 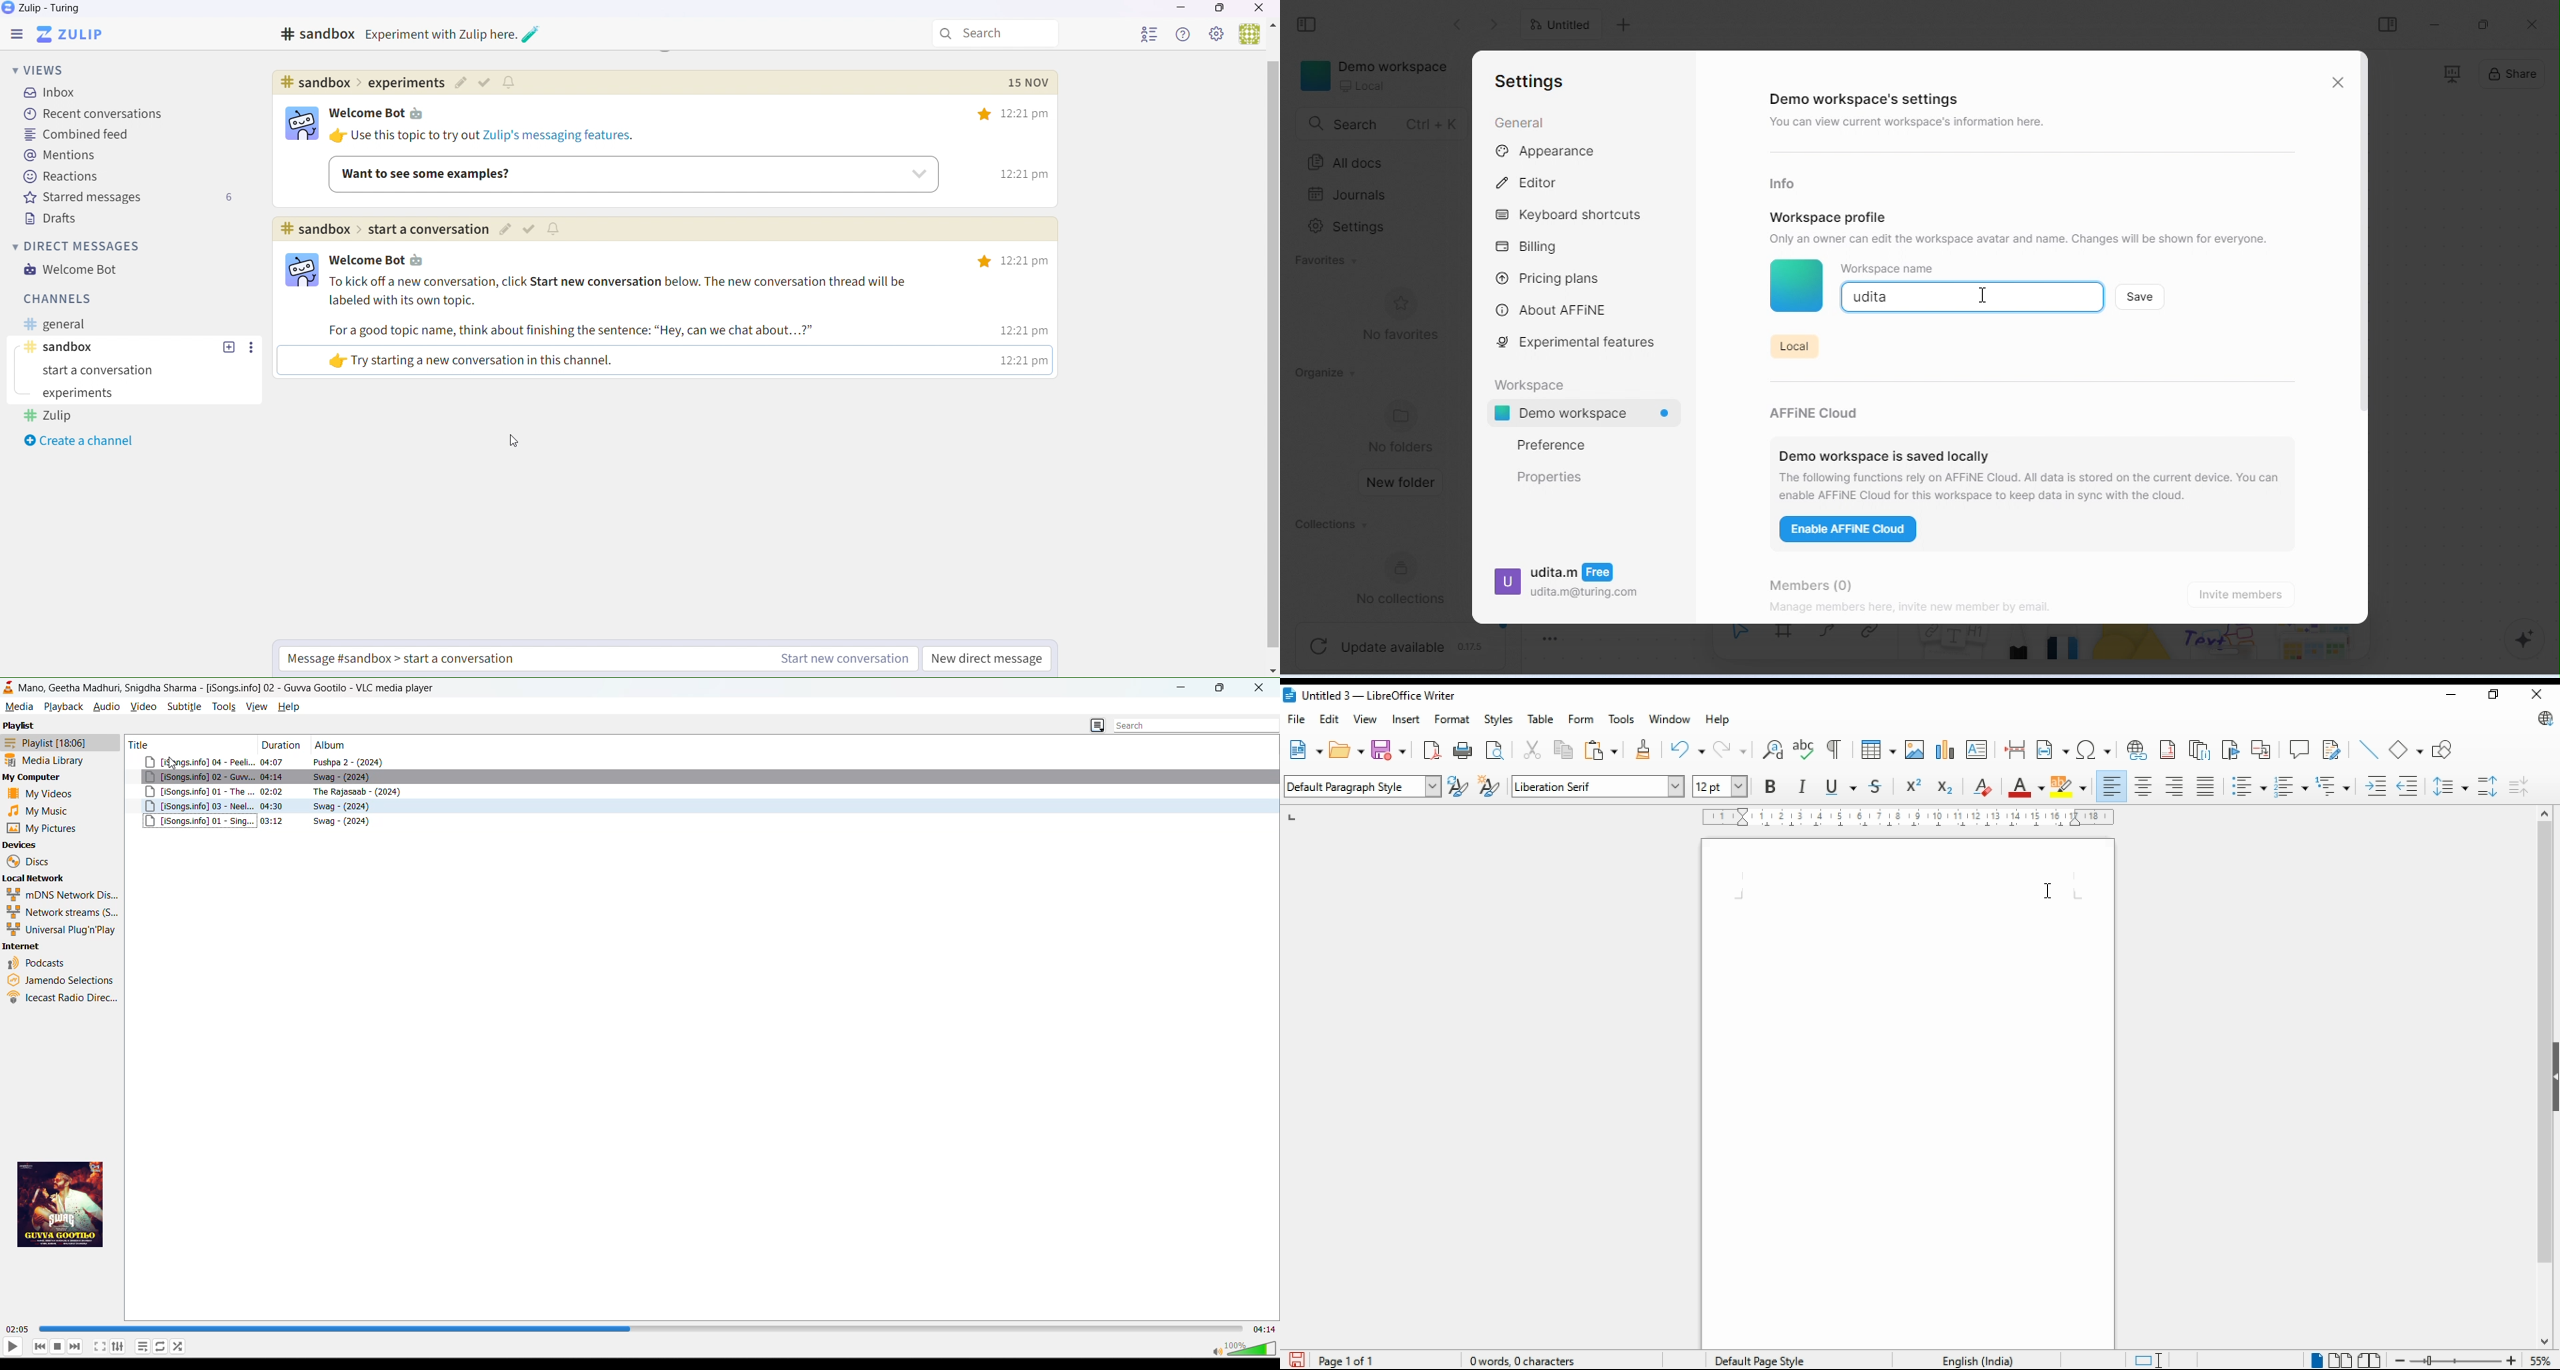 What do you see at coordinates (78, 33) in the screenshot?
I see `Zulip` at bounding box center [78, 33].